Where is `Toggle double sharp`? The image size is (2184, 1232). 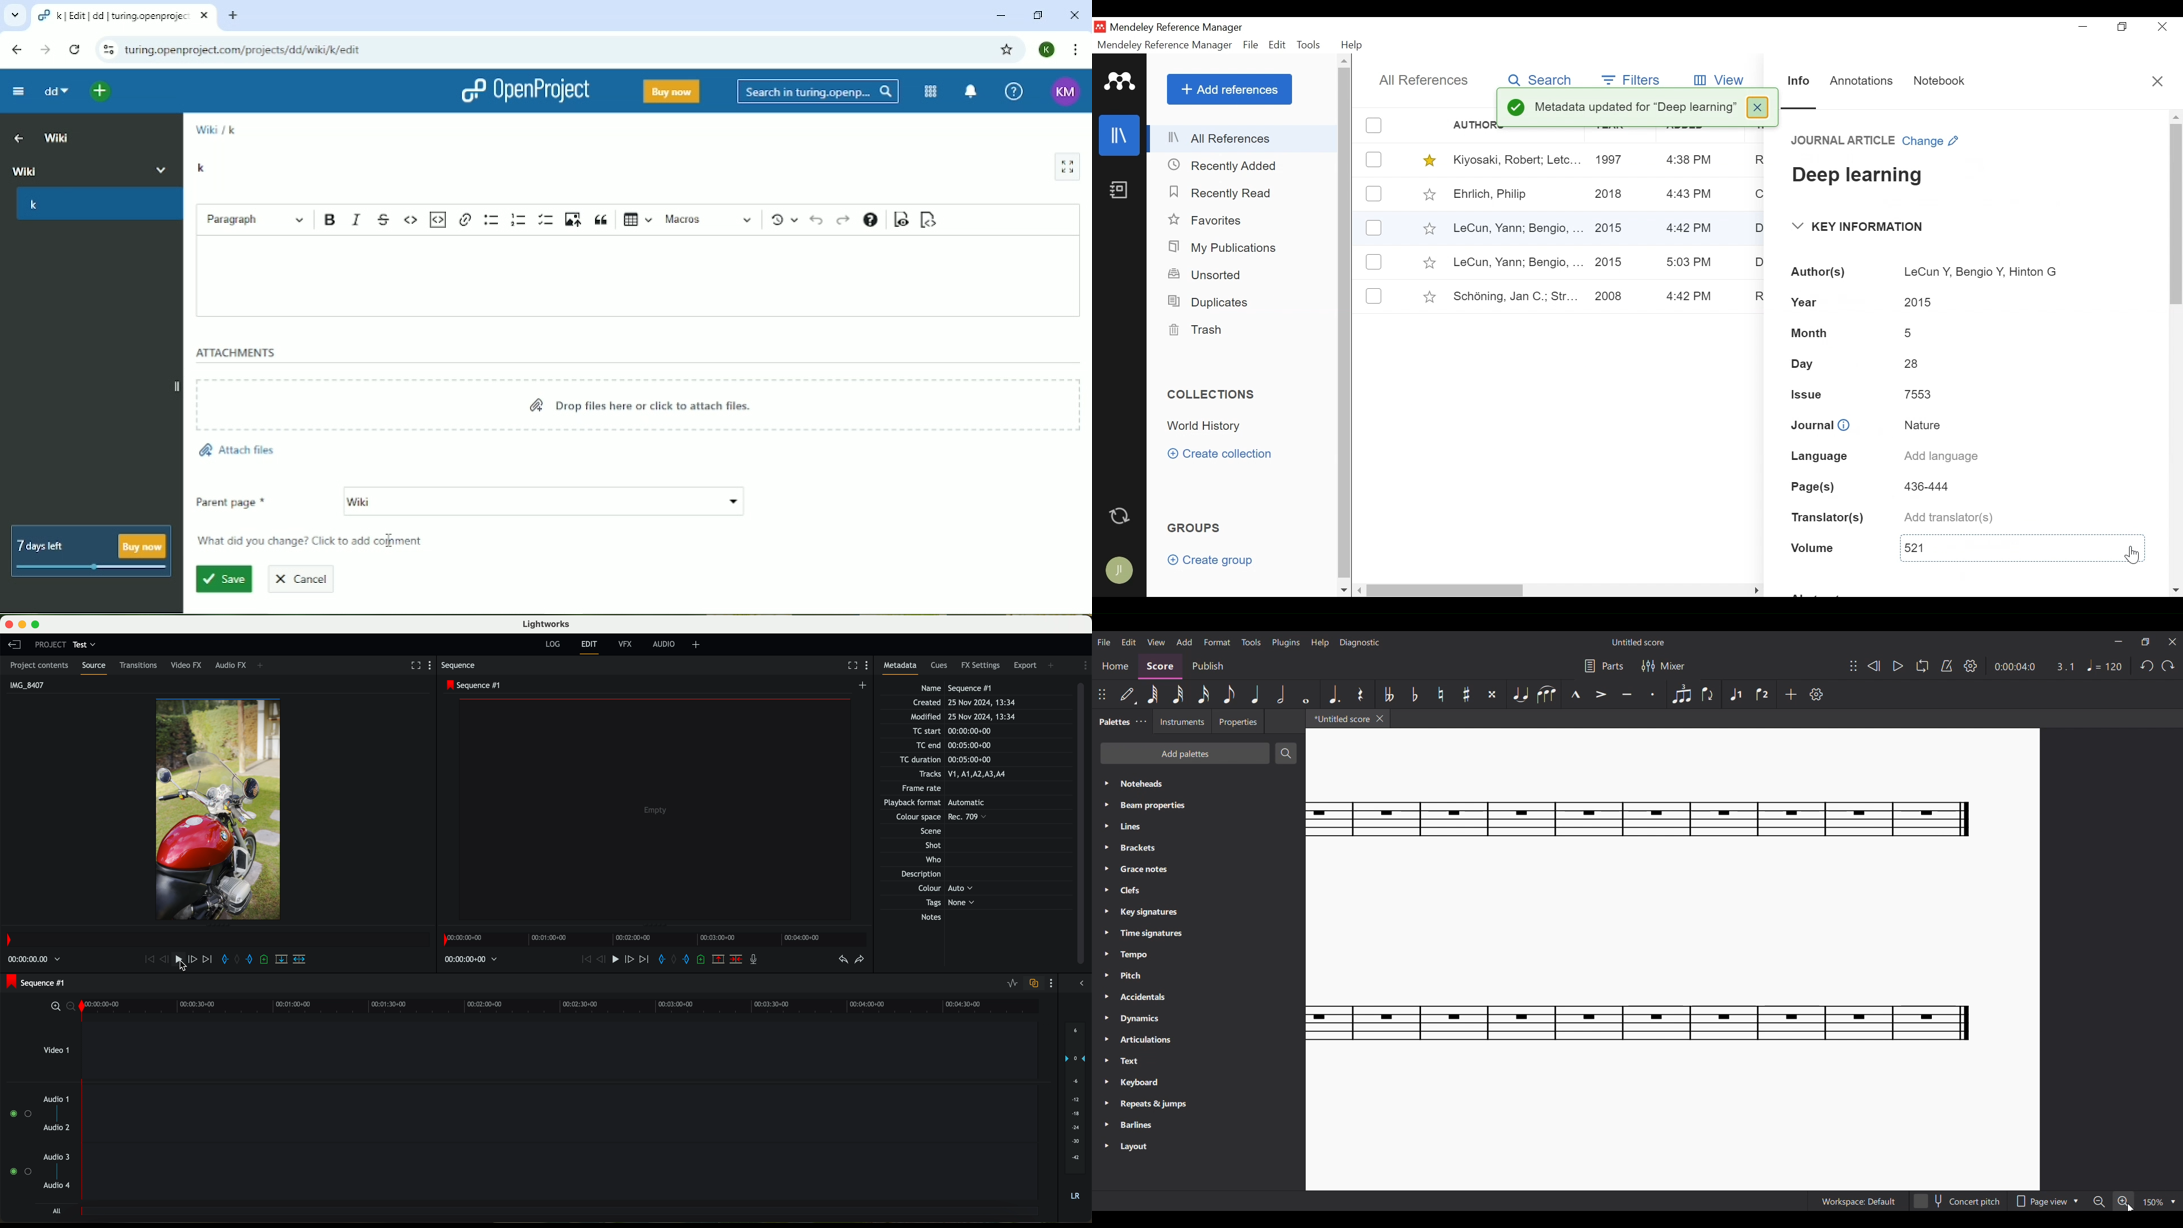 Toggle double sharp is located at coordinates (1493, 694).